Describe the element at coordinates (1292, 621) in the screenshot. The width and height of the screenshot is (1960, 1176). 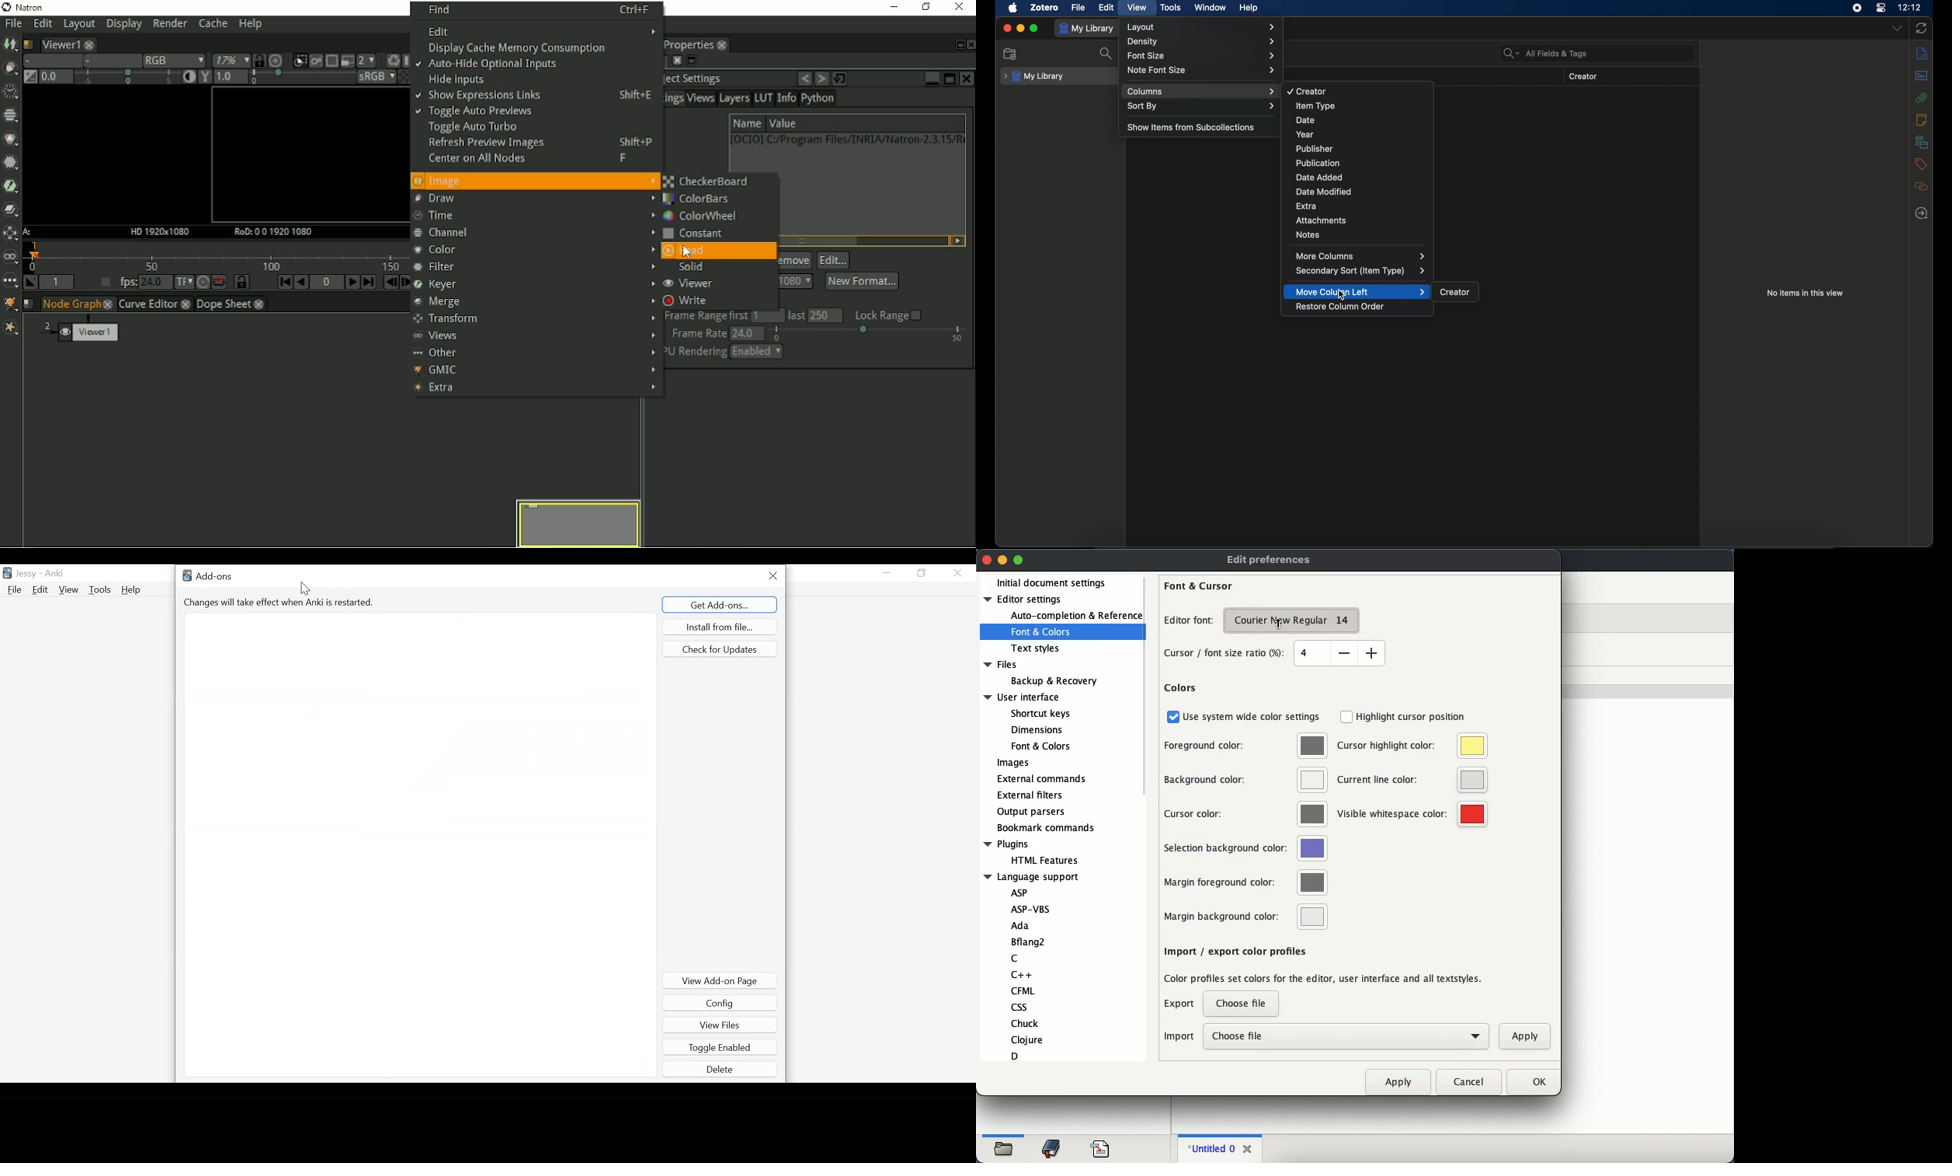
I see `courier new regular` at that location.